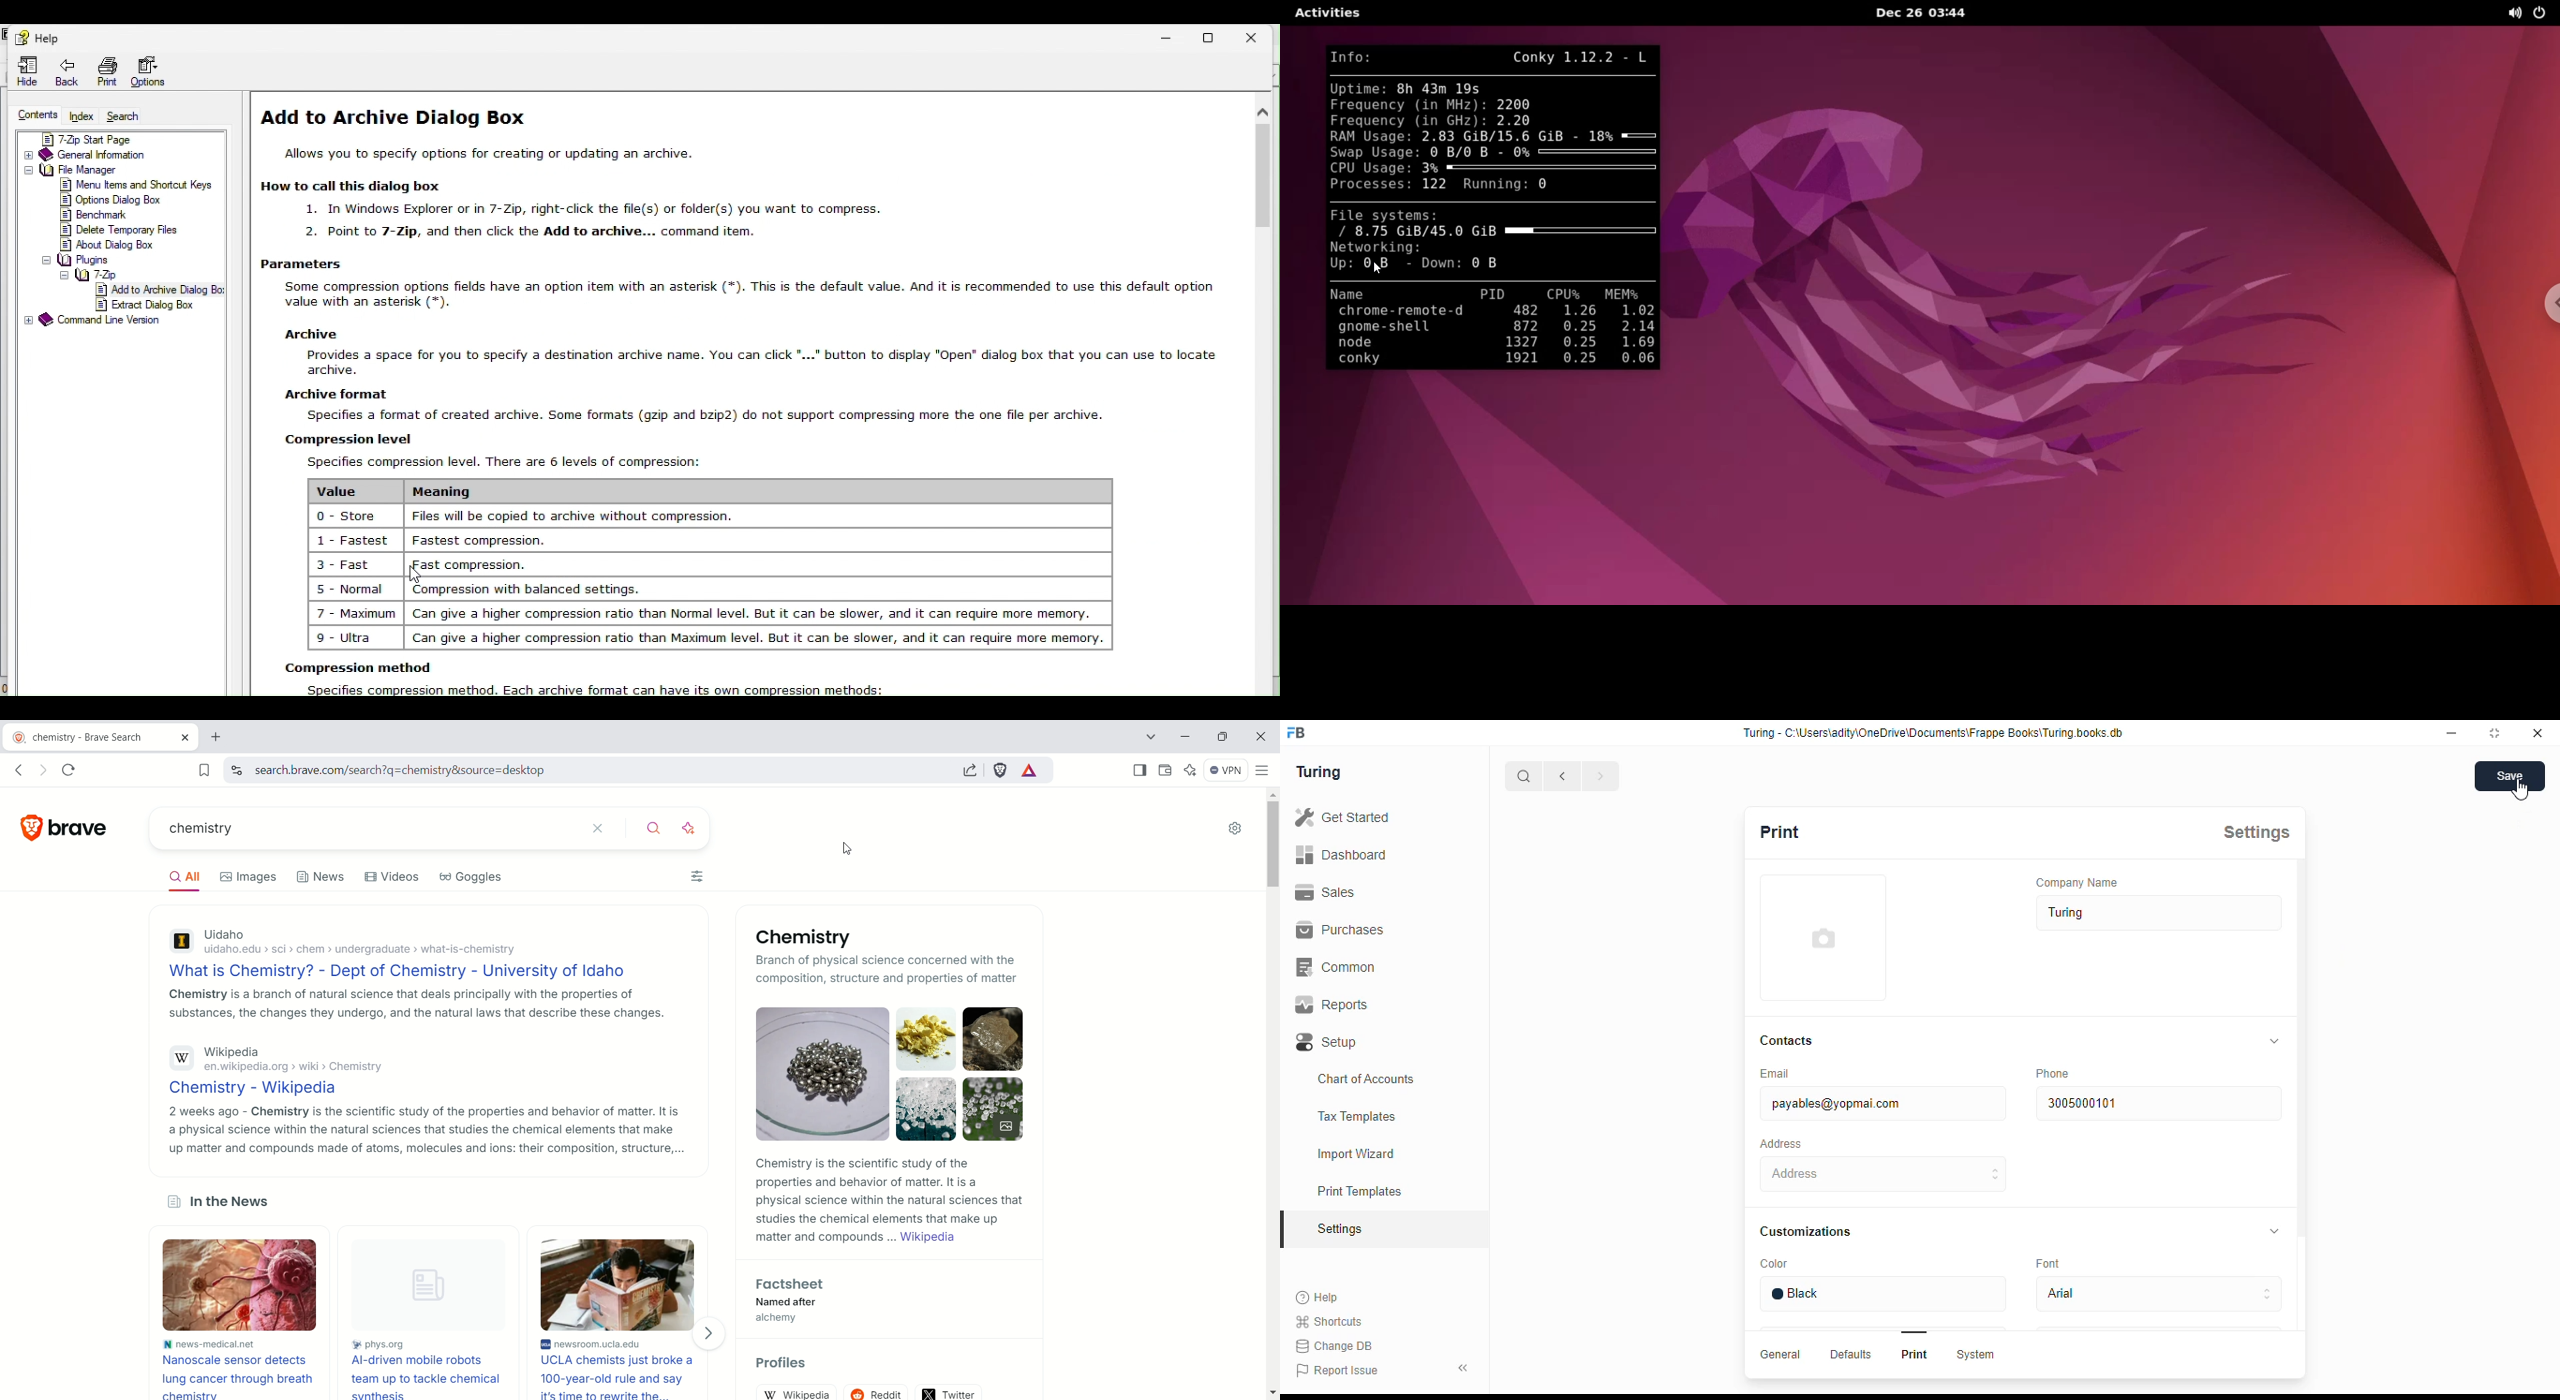  I want to click on settings, so click(1237, 829).